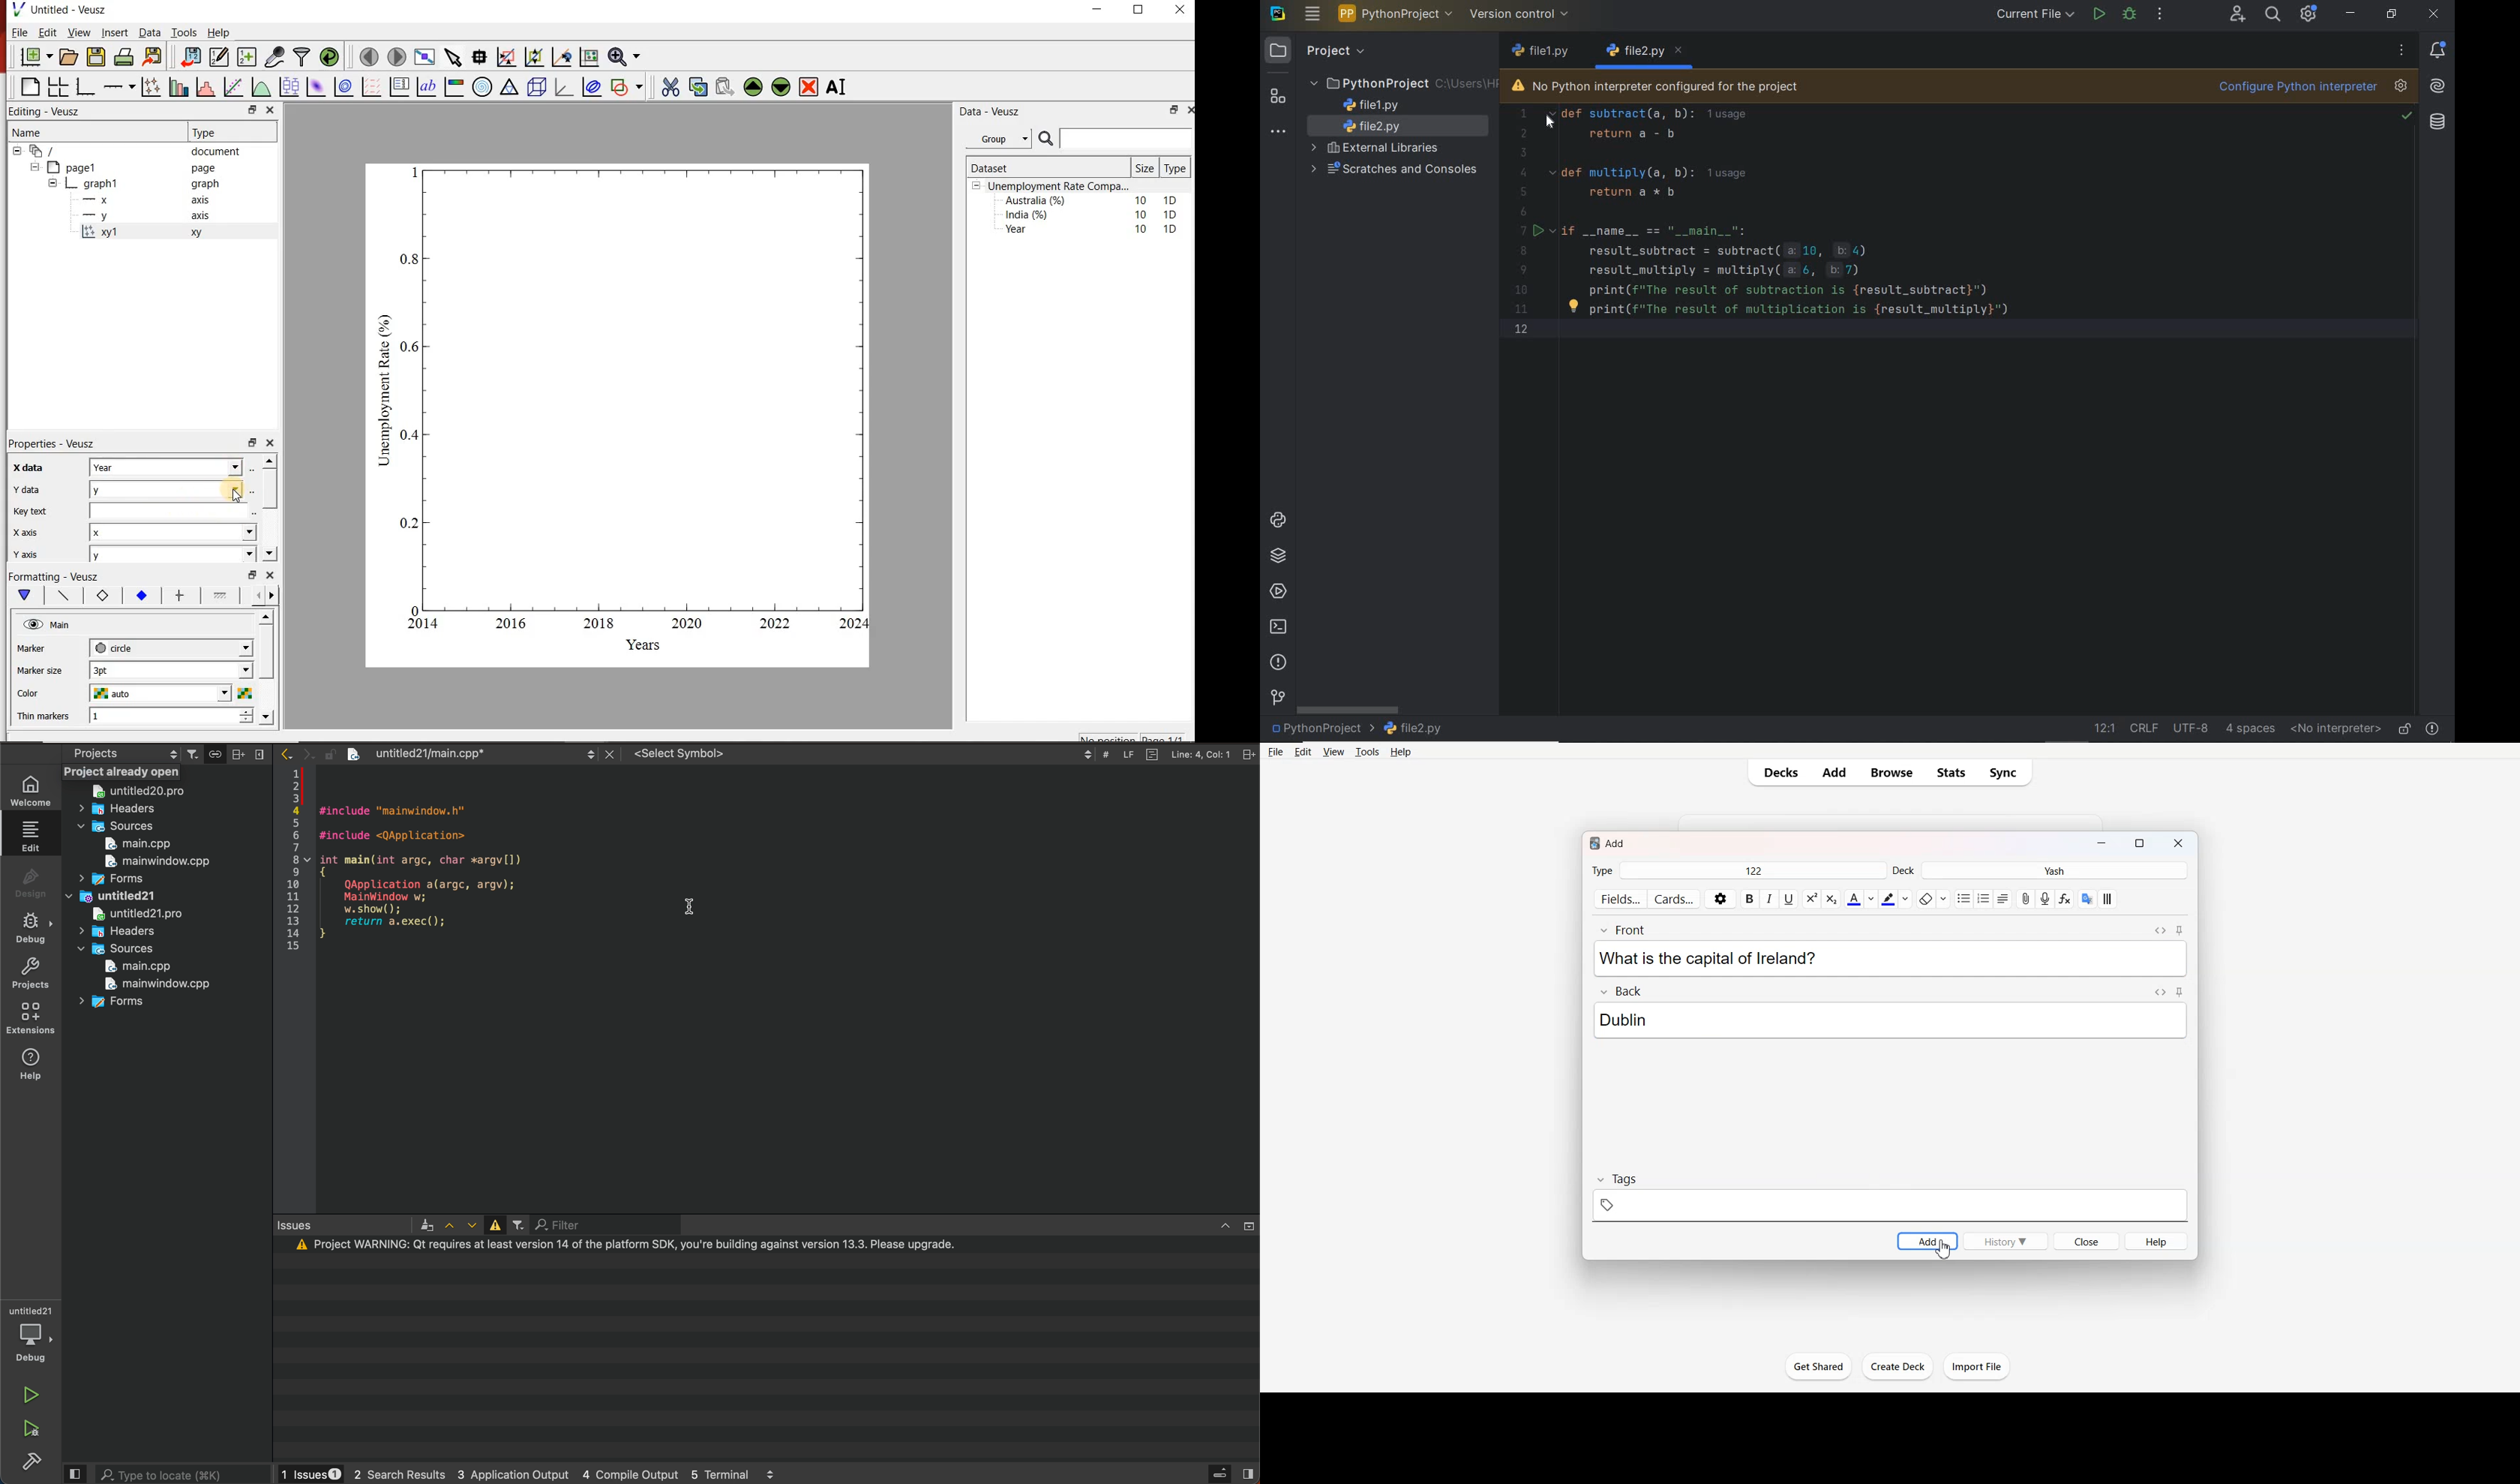 This screenshot has width=2520, height=1484. I want to click on edit, so click(31, 836).